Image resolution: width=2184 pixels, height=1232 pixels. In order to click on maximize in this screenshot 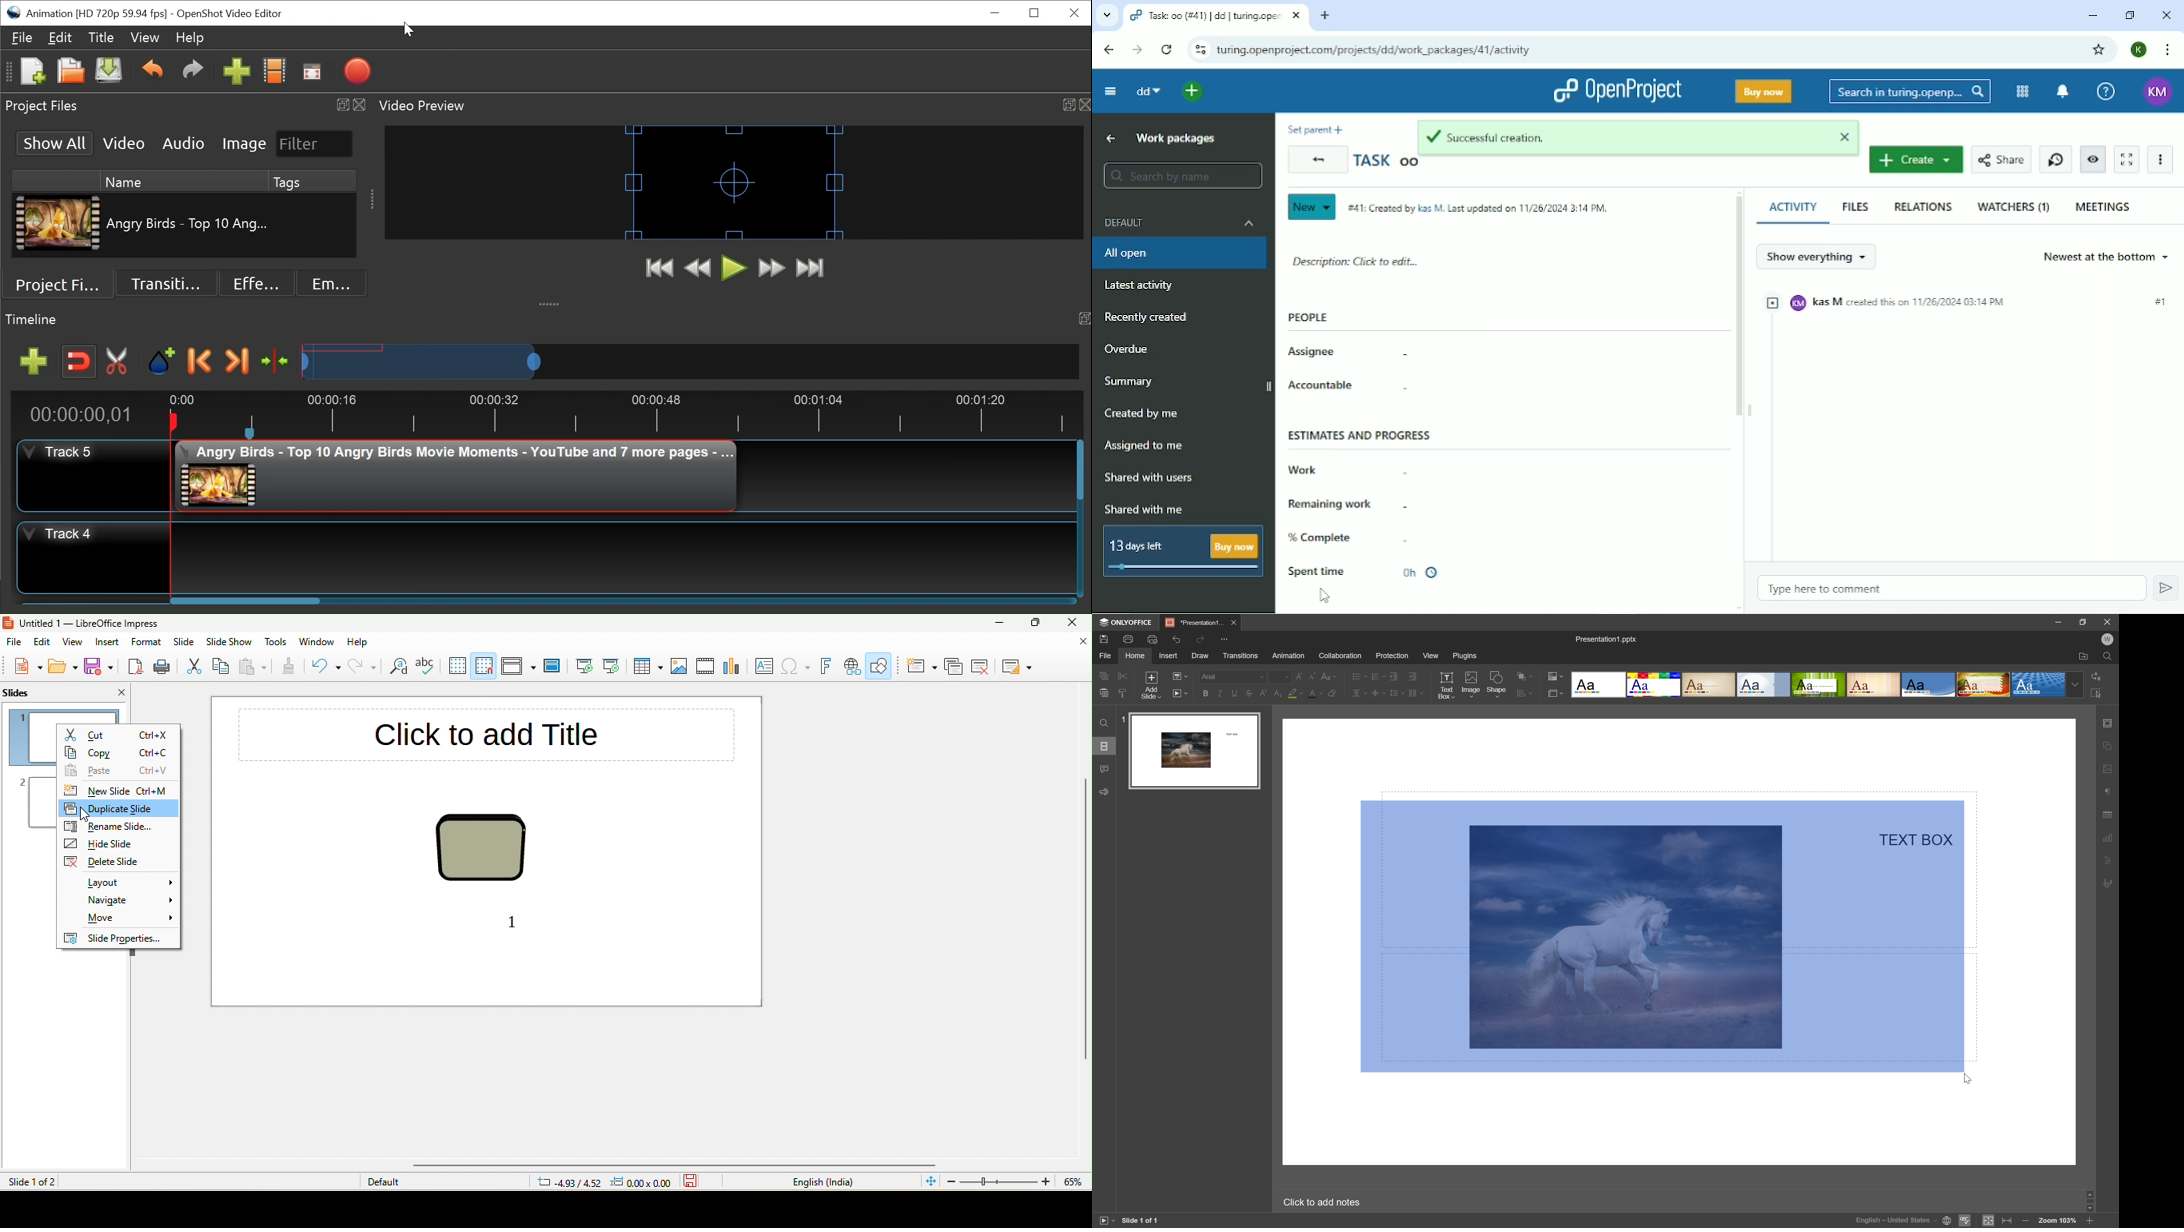, I will do `click(1035, 623)`.